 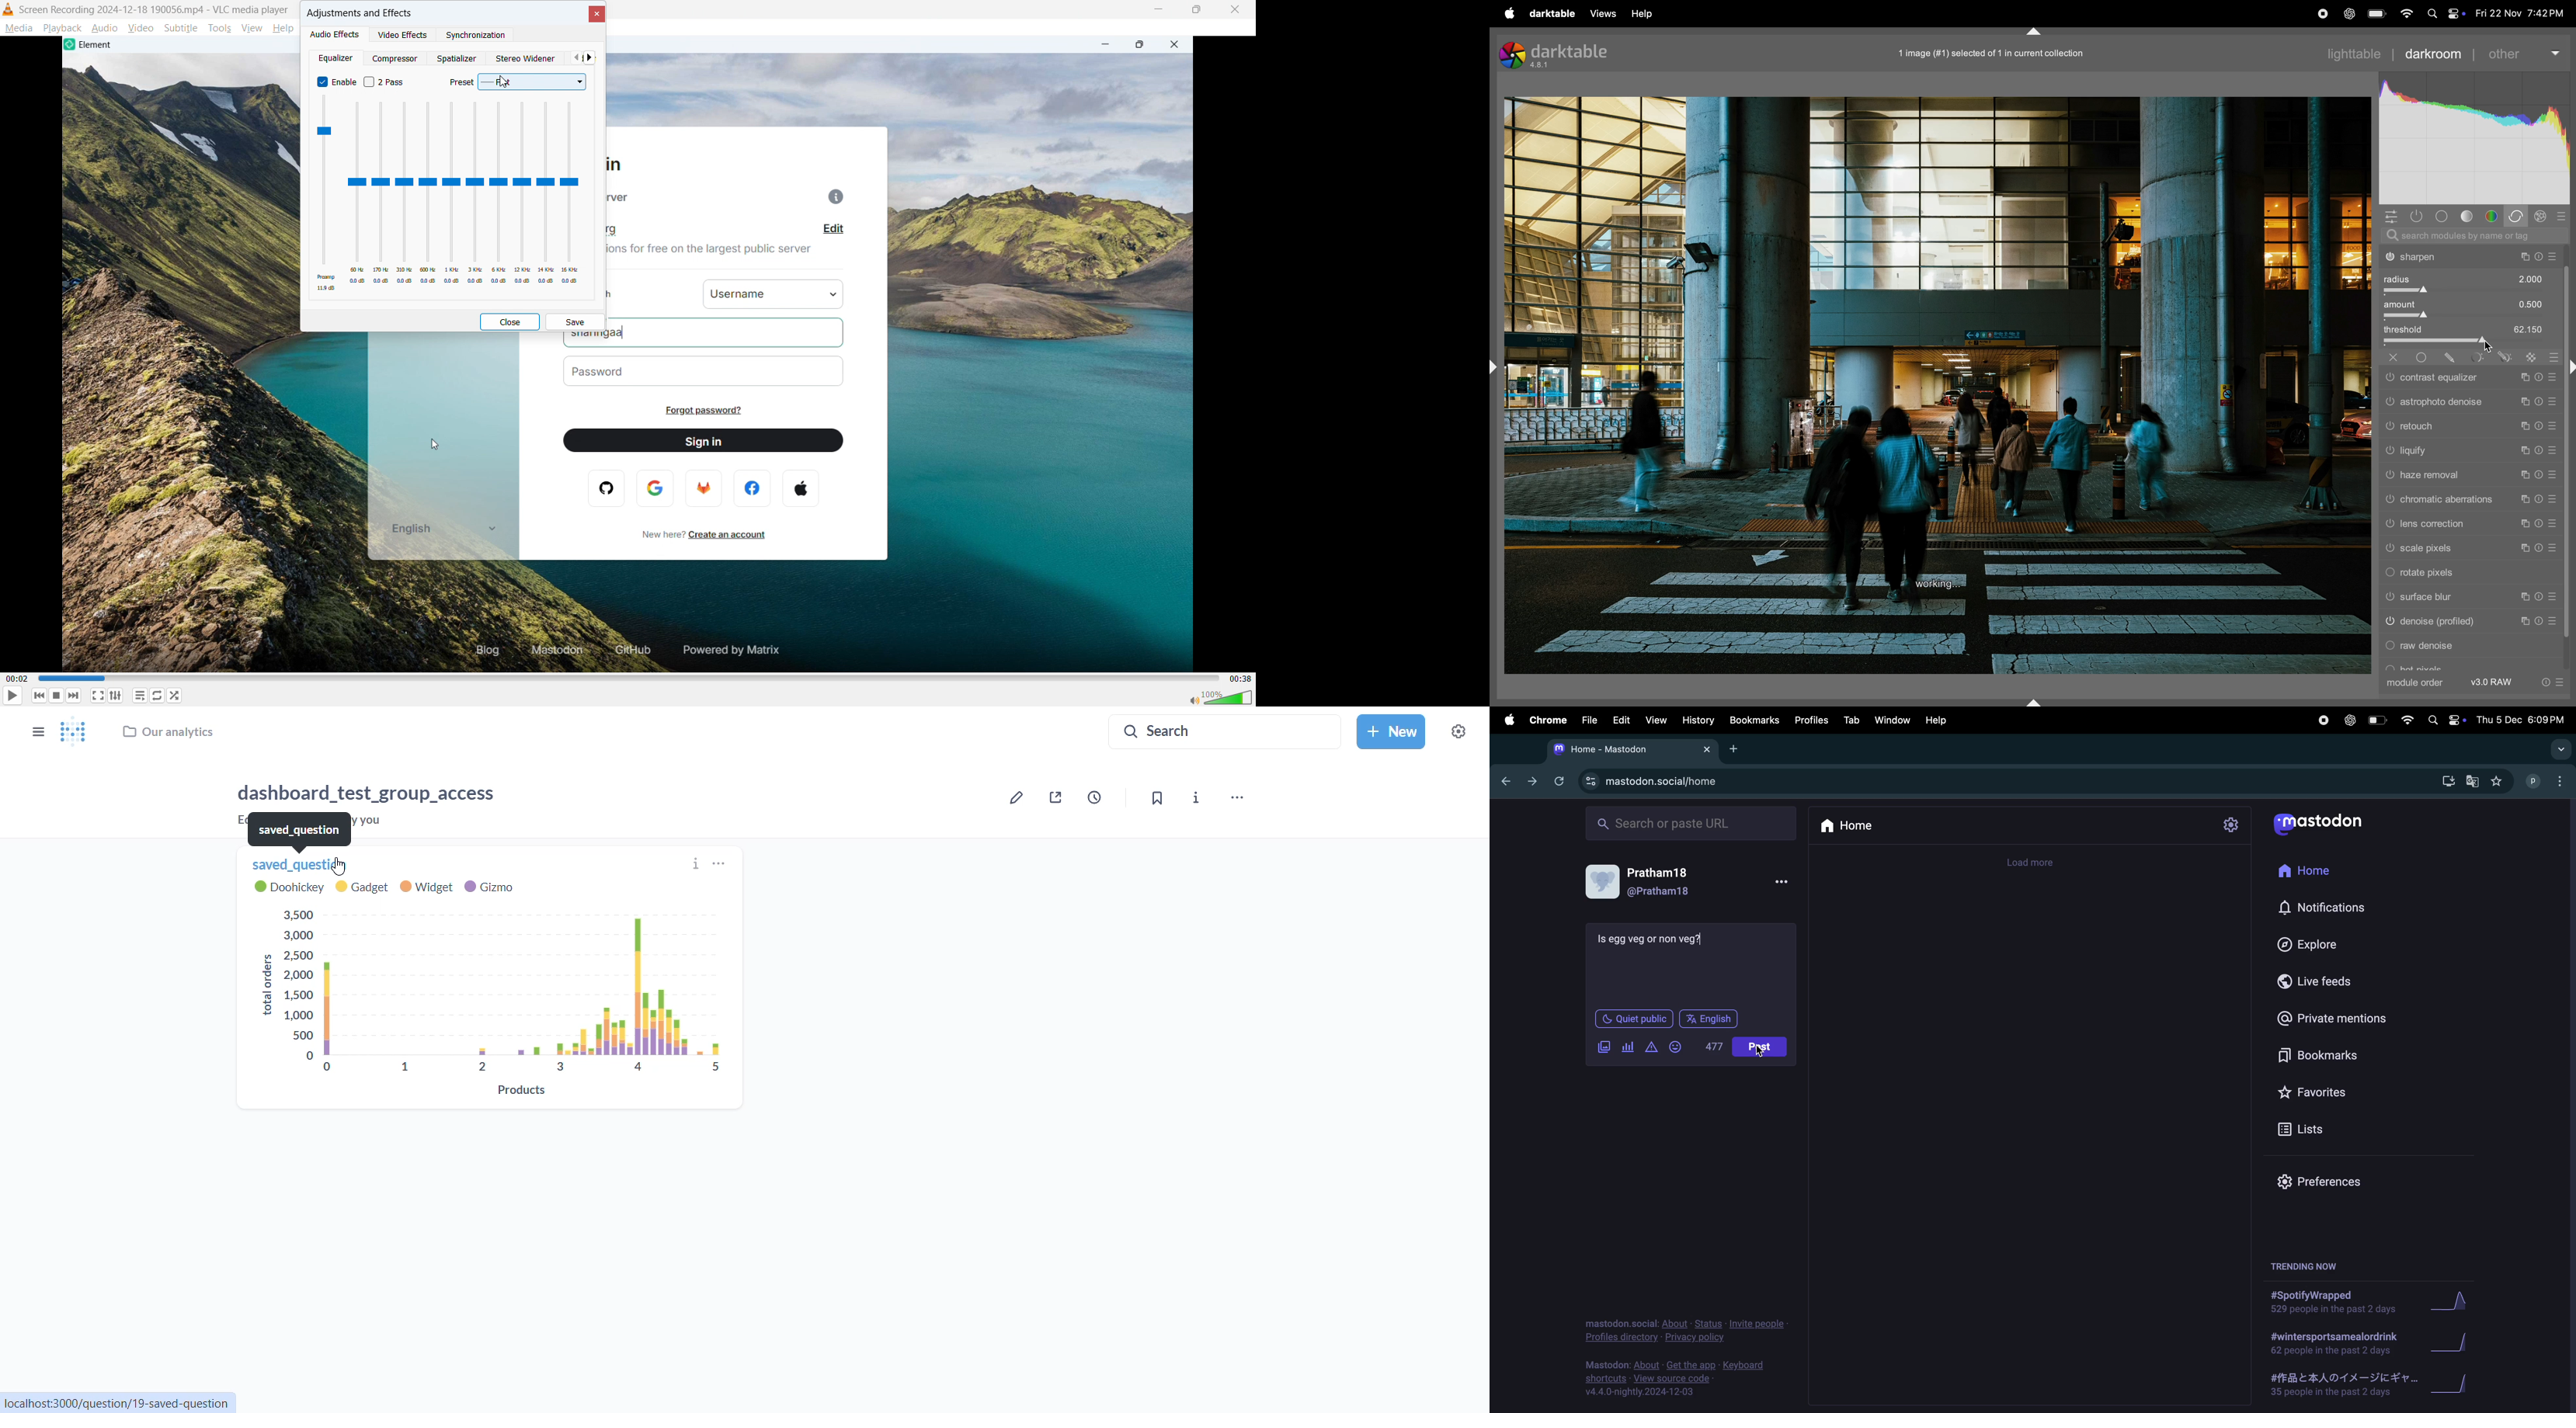 What do you see at coordinates (340, 866) in the screenshot?
I see `cursor` at bounding box center [340, 866].